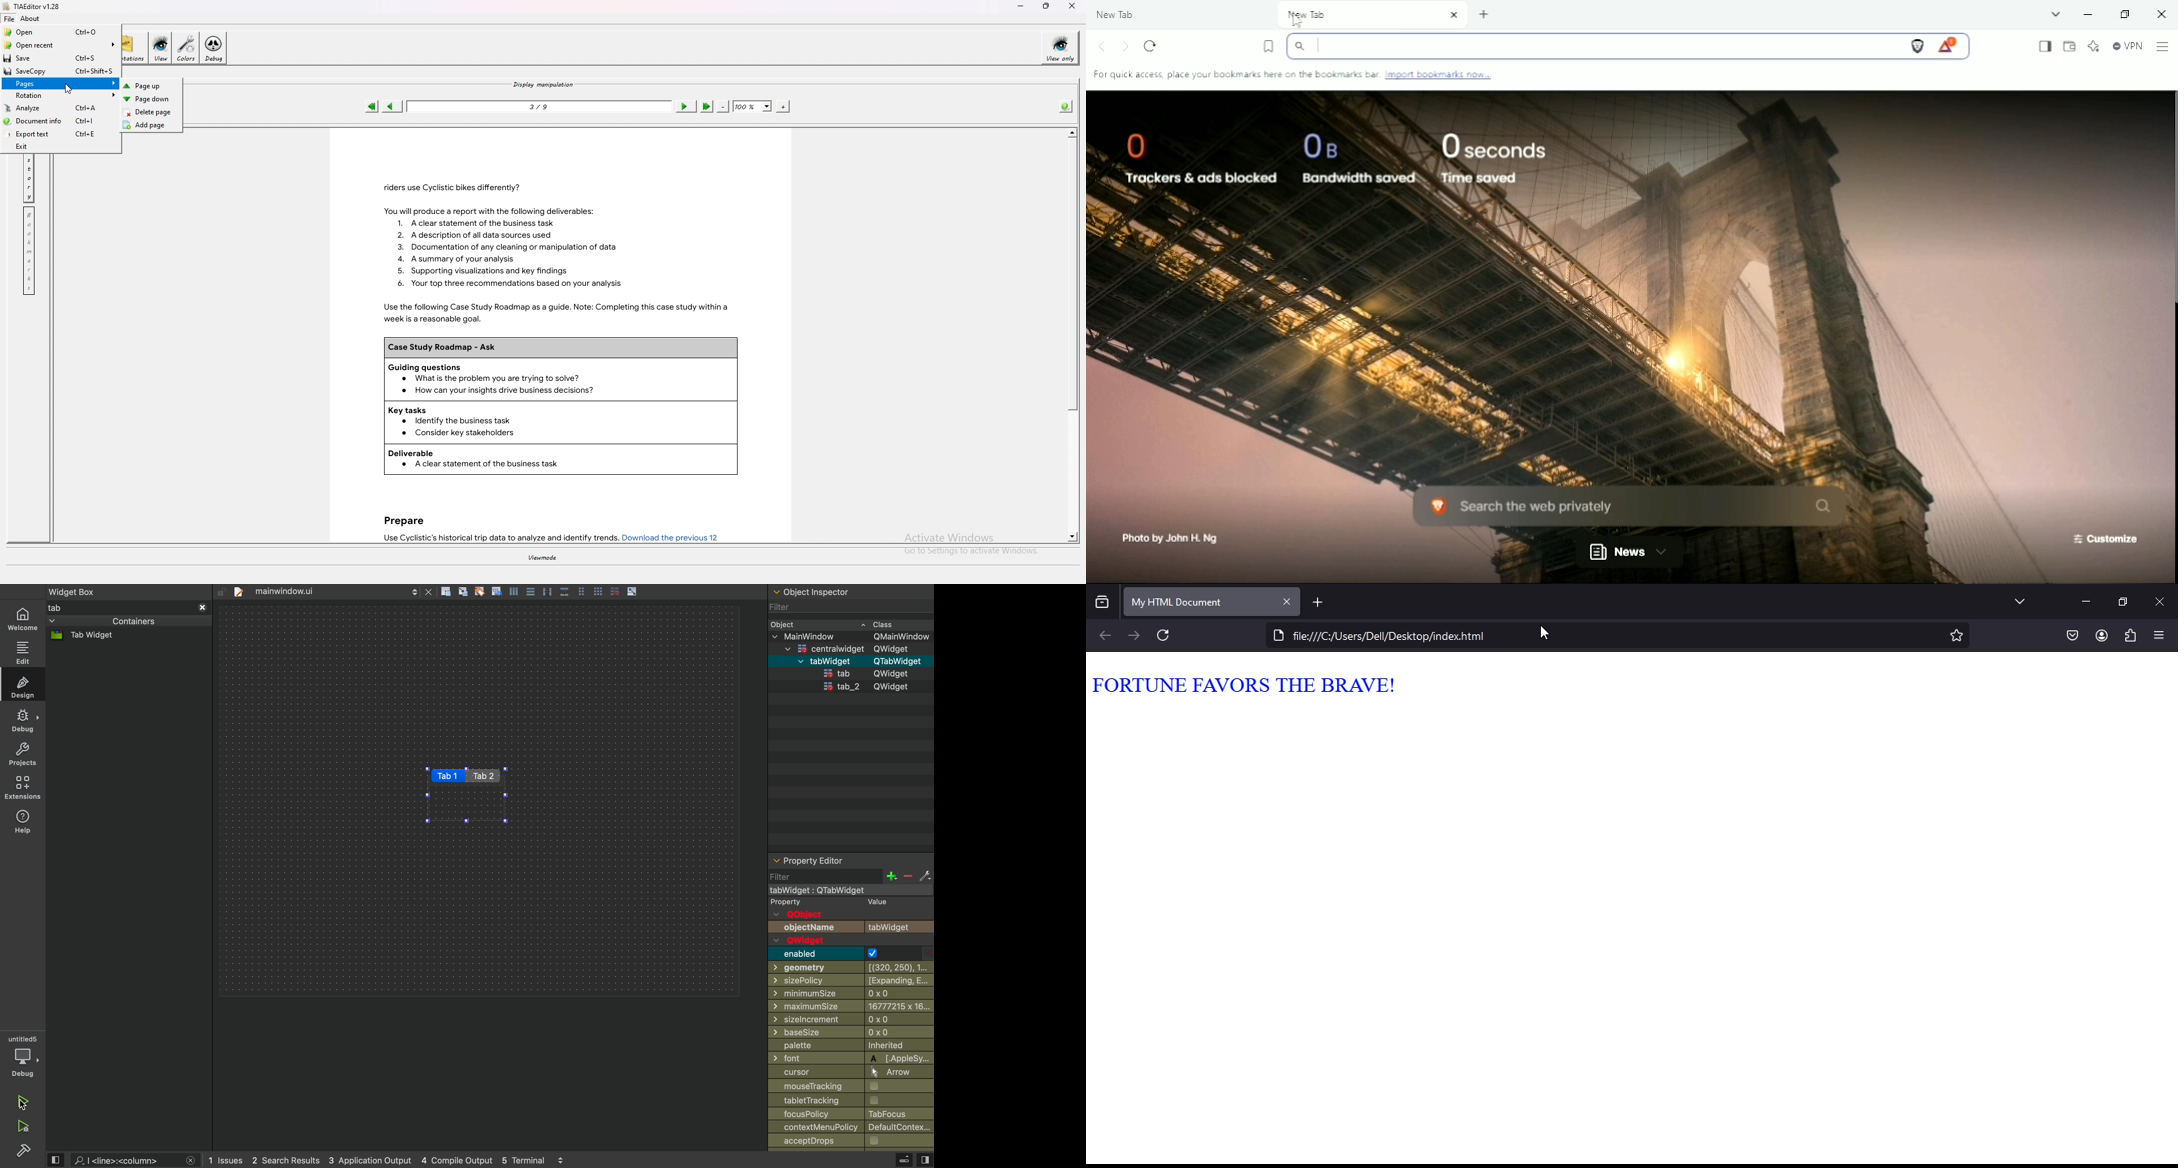 The image size is (2184, 1176). I want to click on object class, so click(847, 624).